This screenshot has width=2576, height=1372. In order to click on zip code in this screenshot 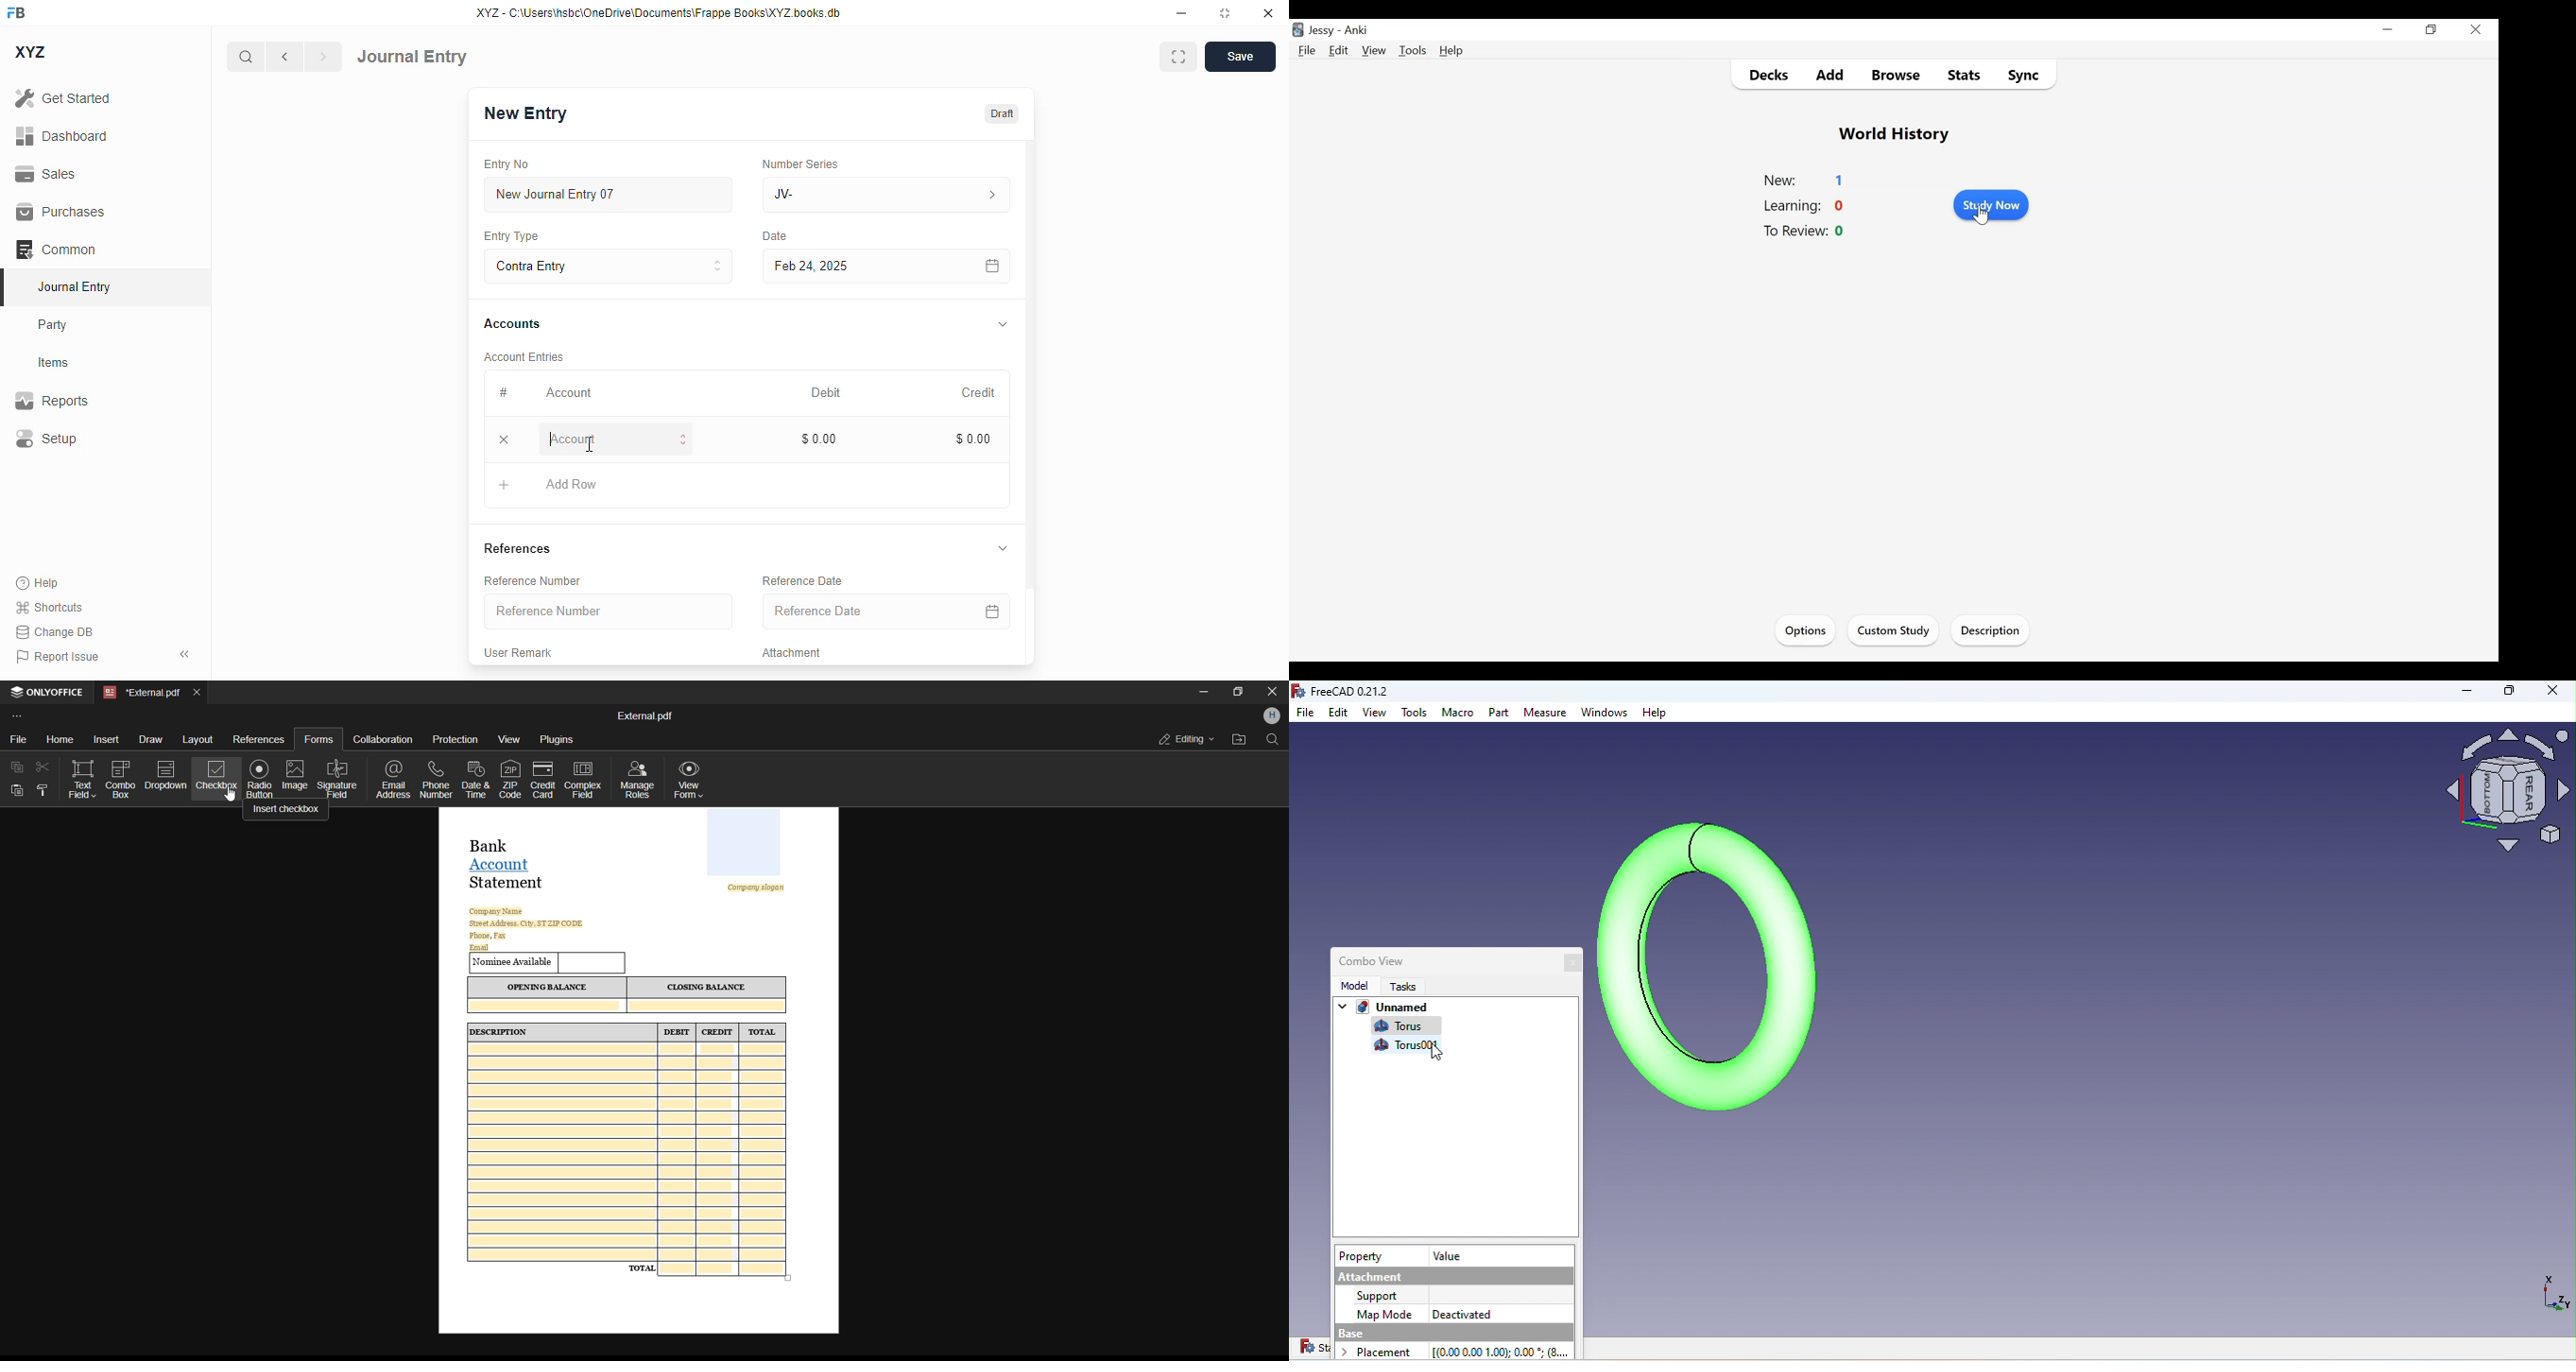, I will do `click(508, 778)`.